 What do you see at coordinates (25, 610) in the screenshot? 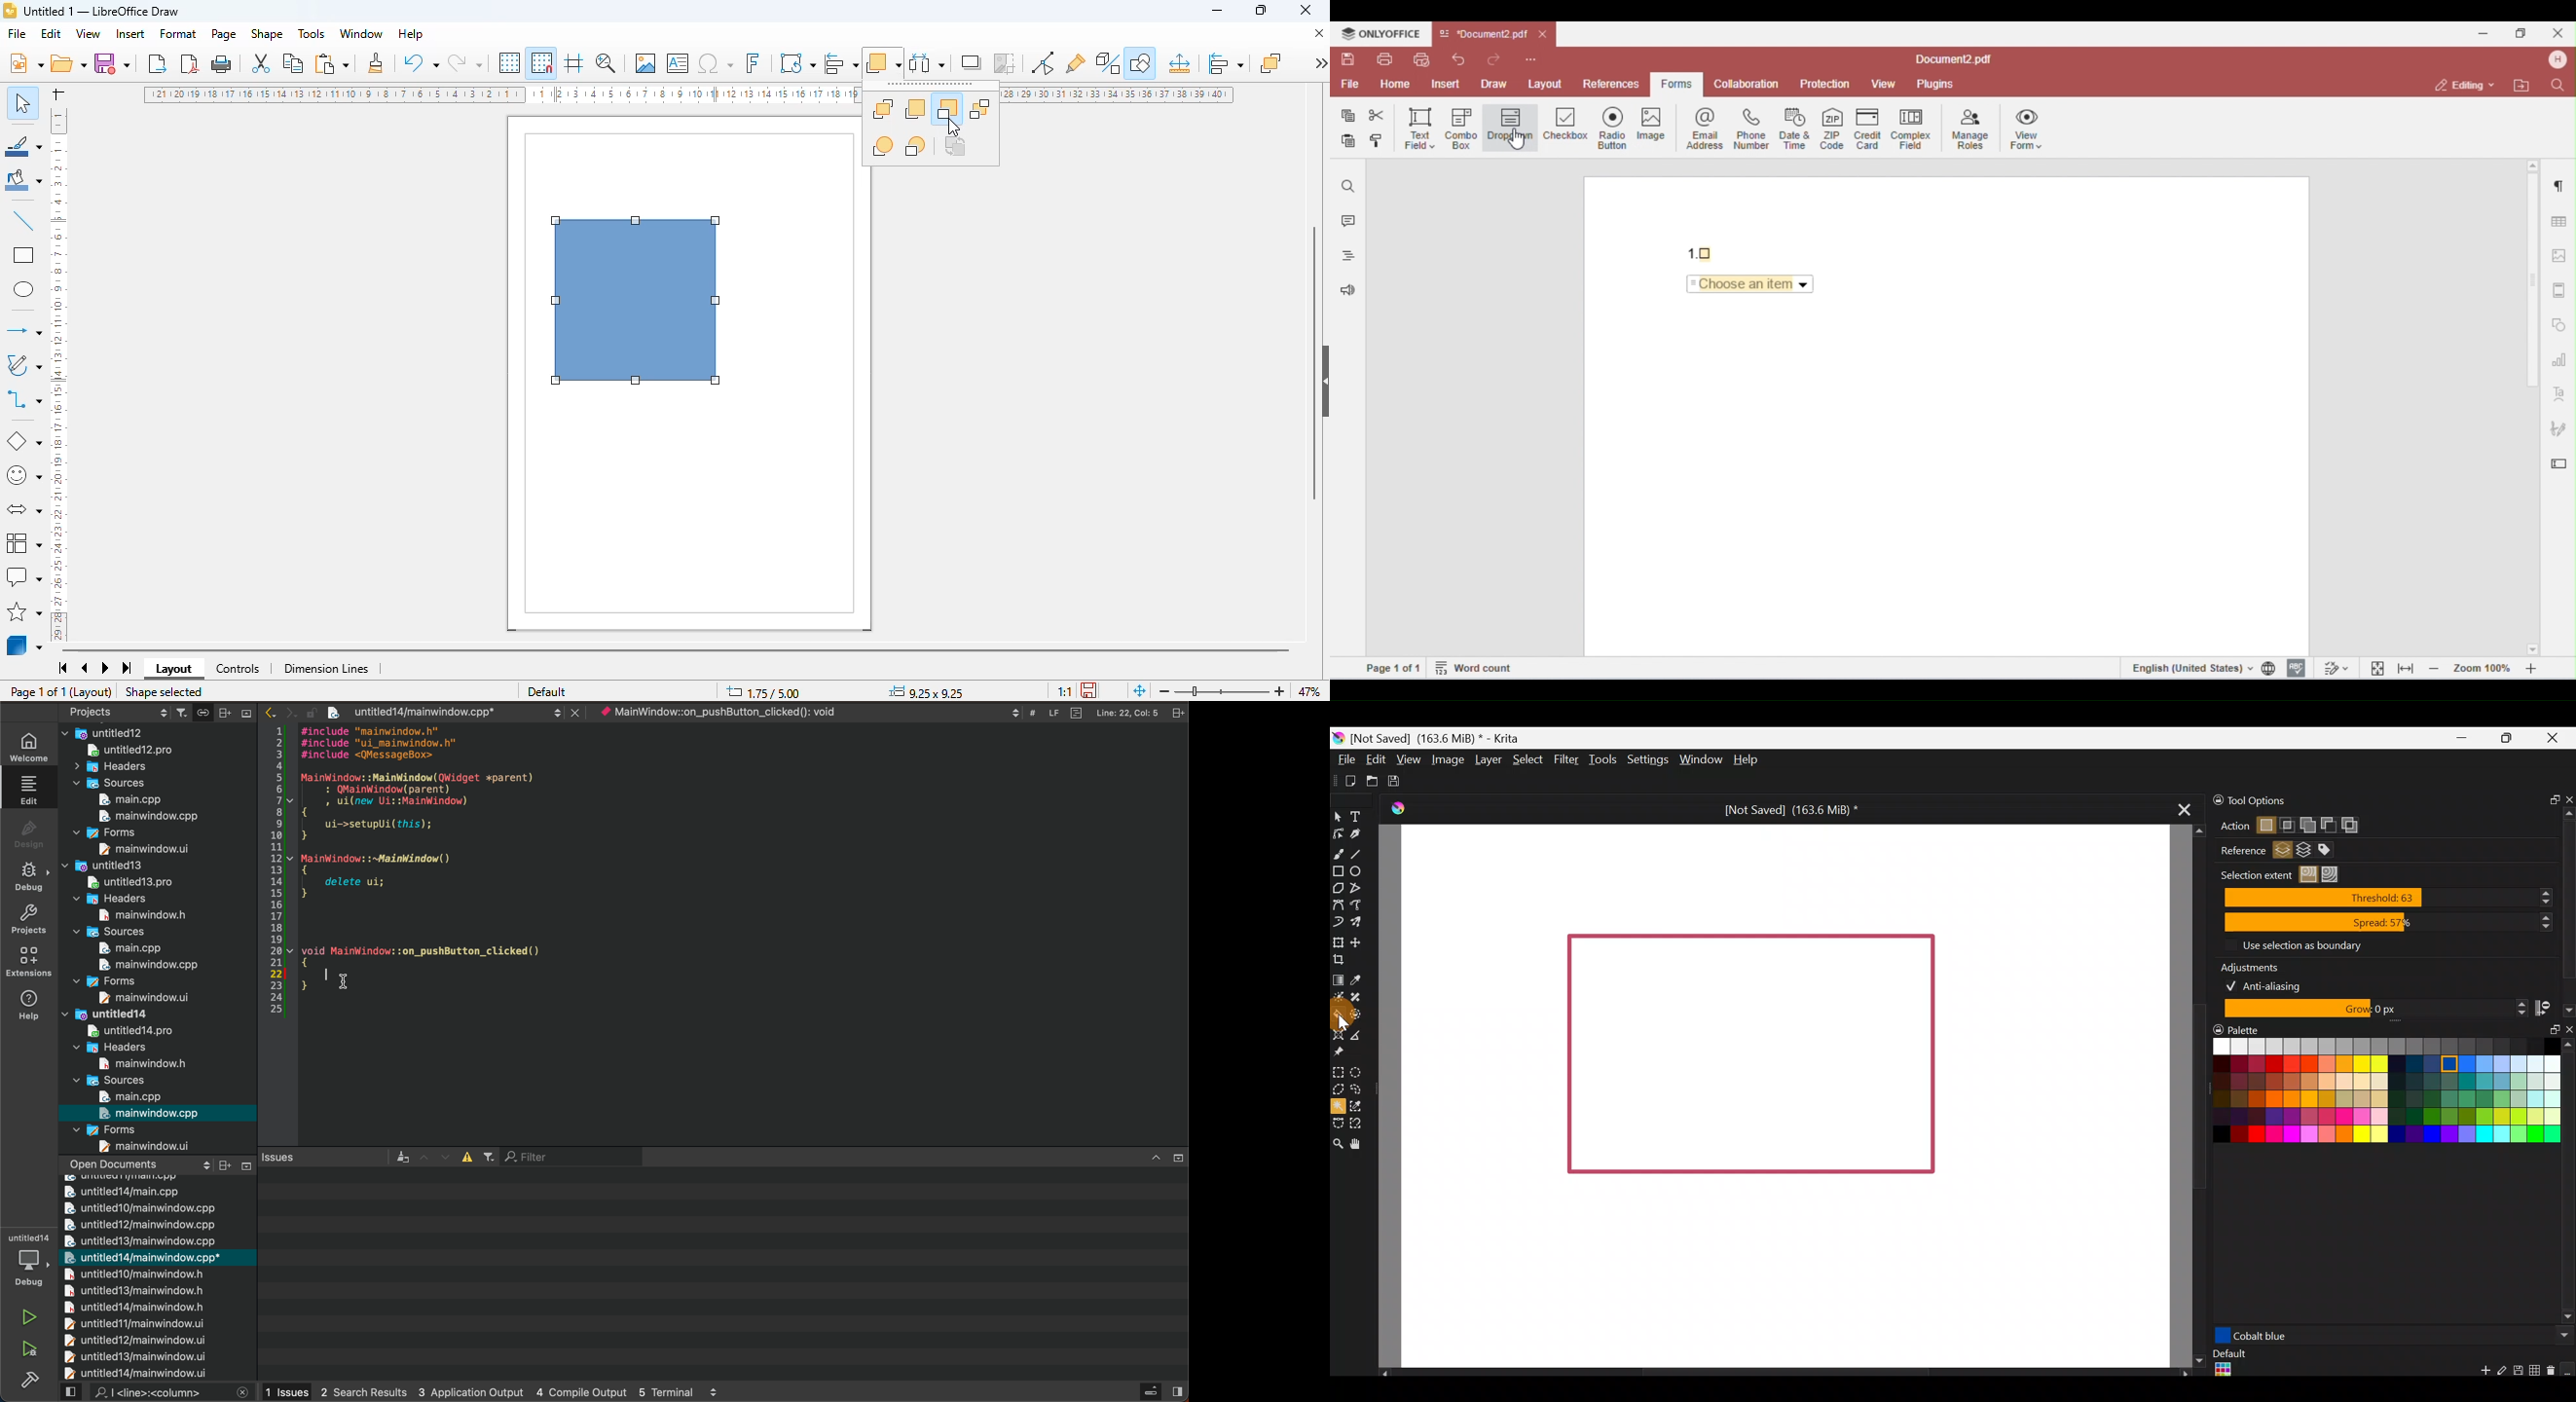
I see `stars and banners` at bounding box center [25, 610].